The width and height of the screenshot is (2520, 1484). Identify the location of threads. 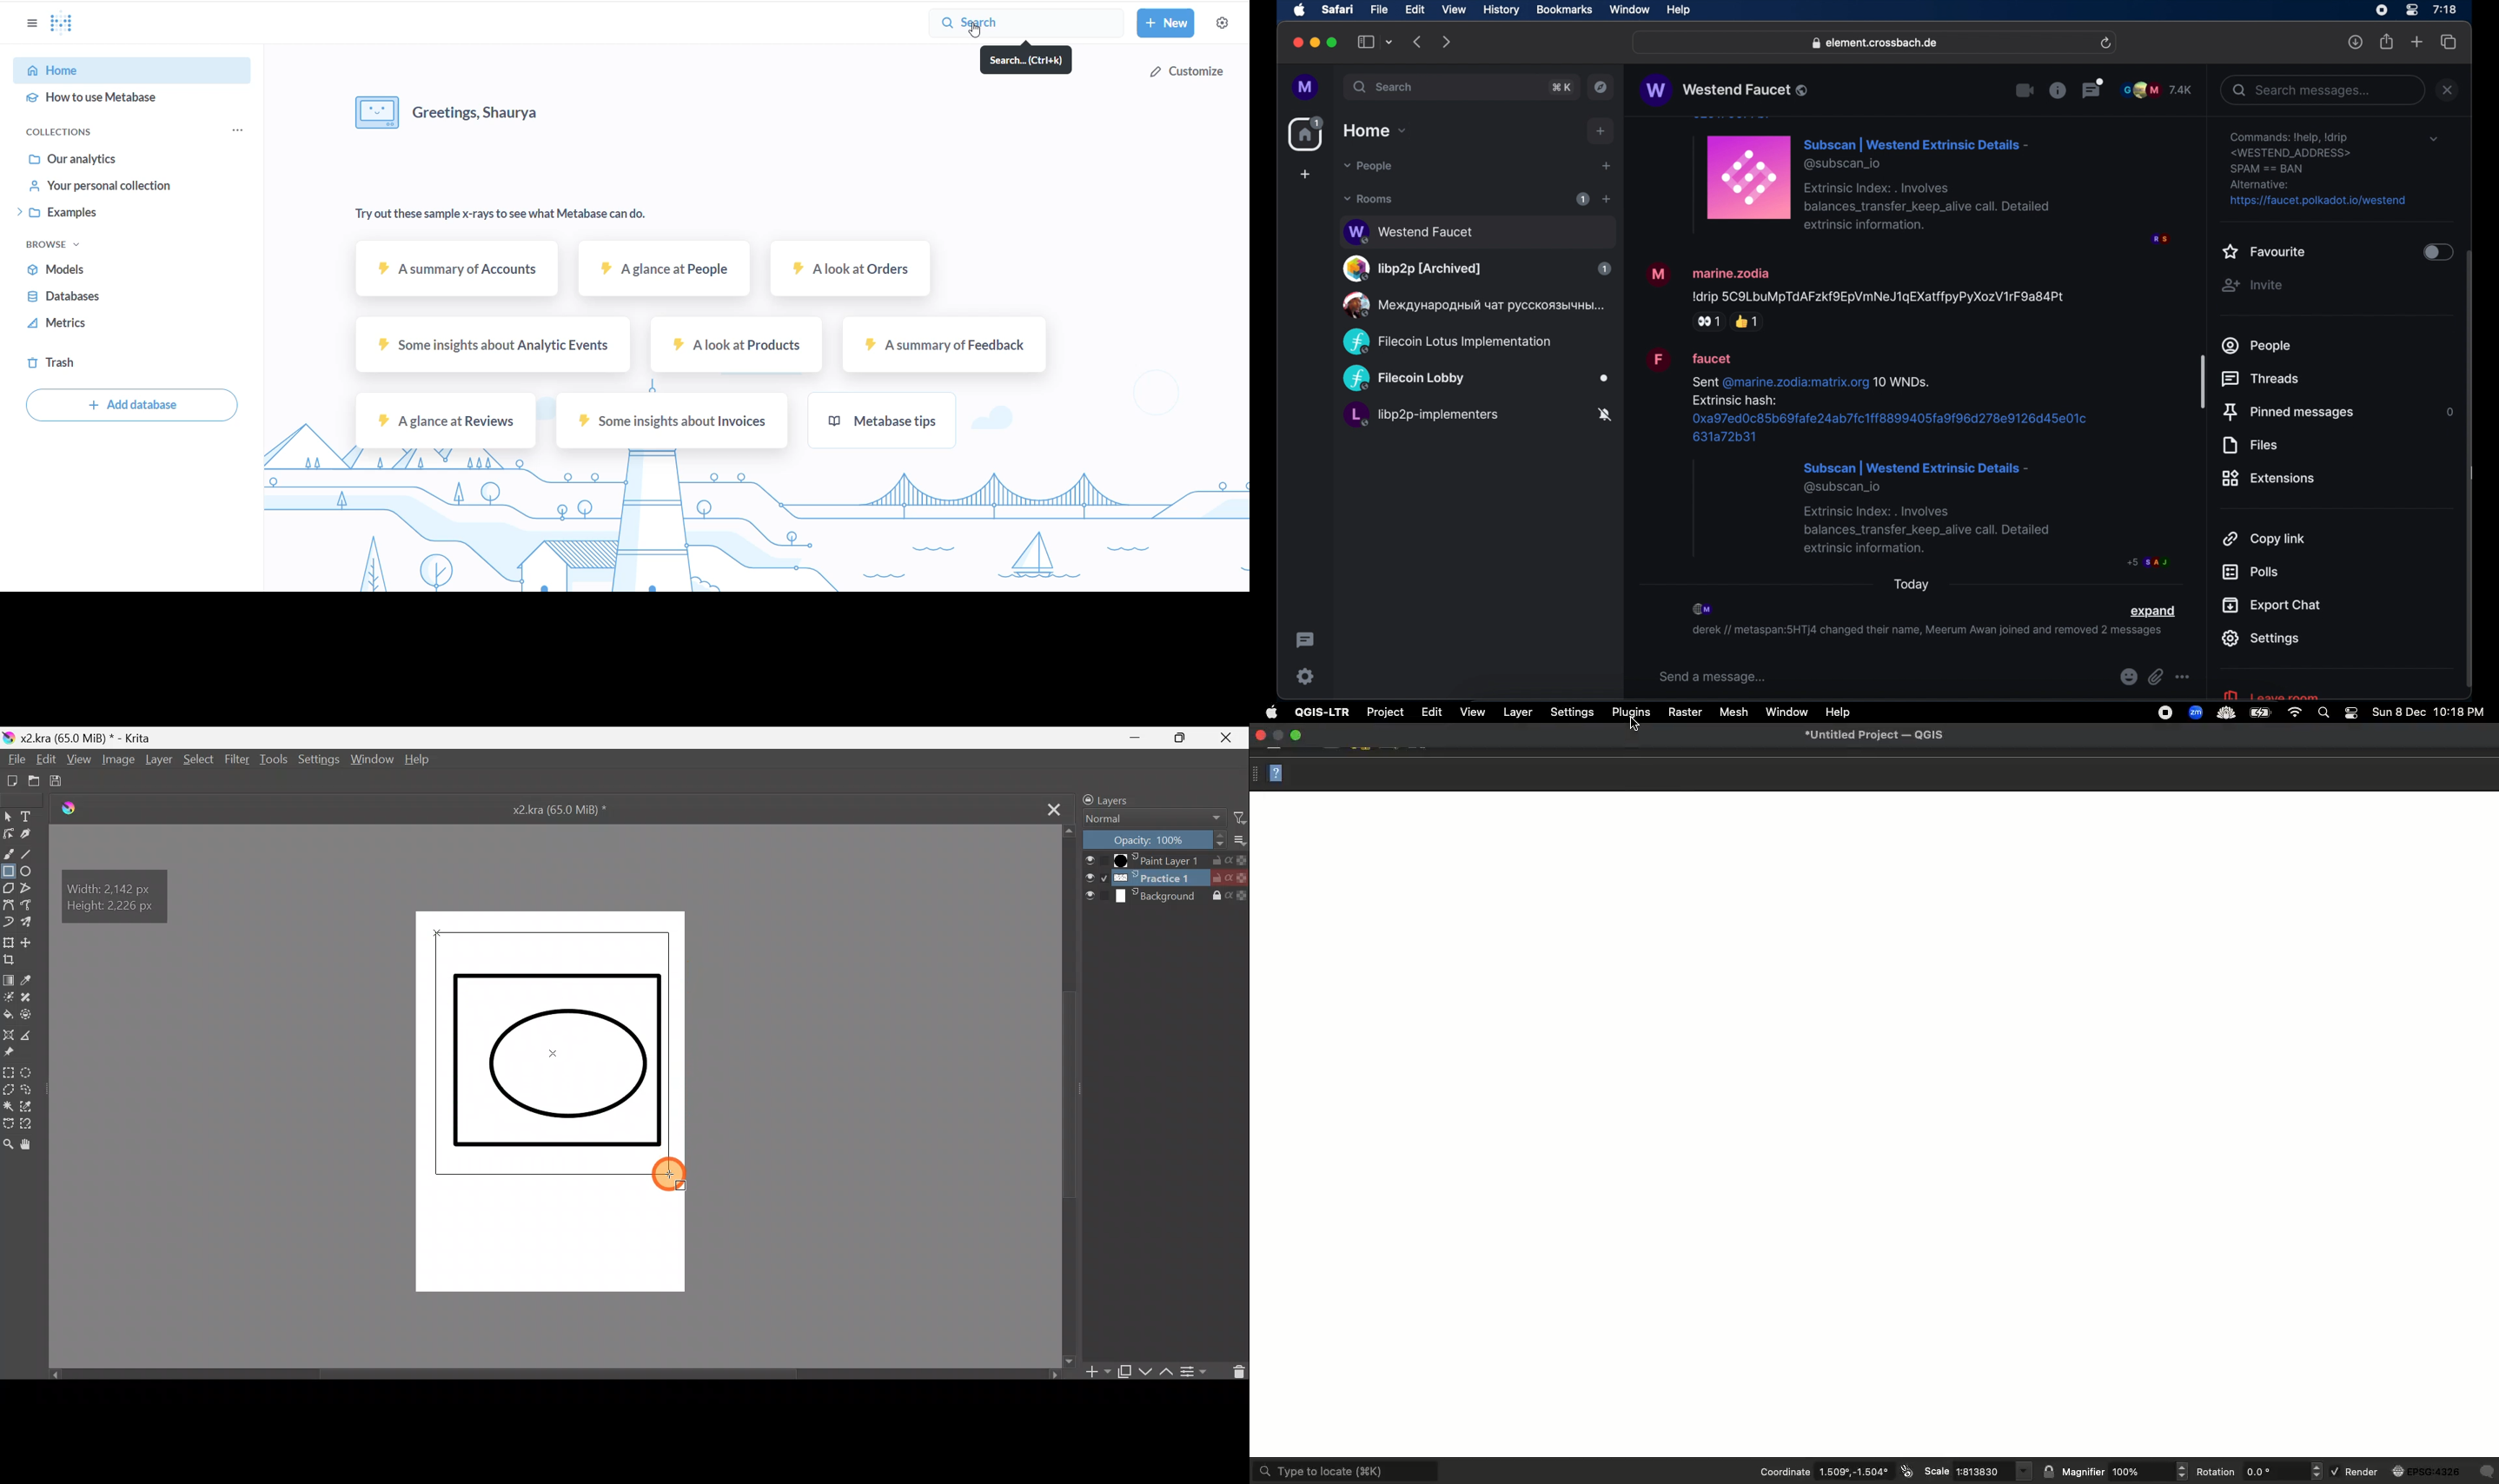
(2093, 88).